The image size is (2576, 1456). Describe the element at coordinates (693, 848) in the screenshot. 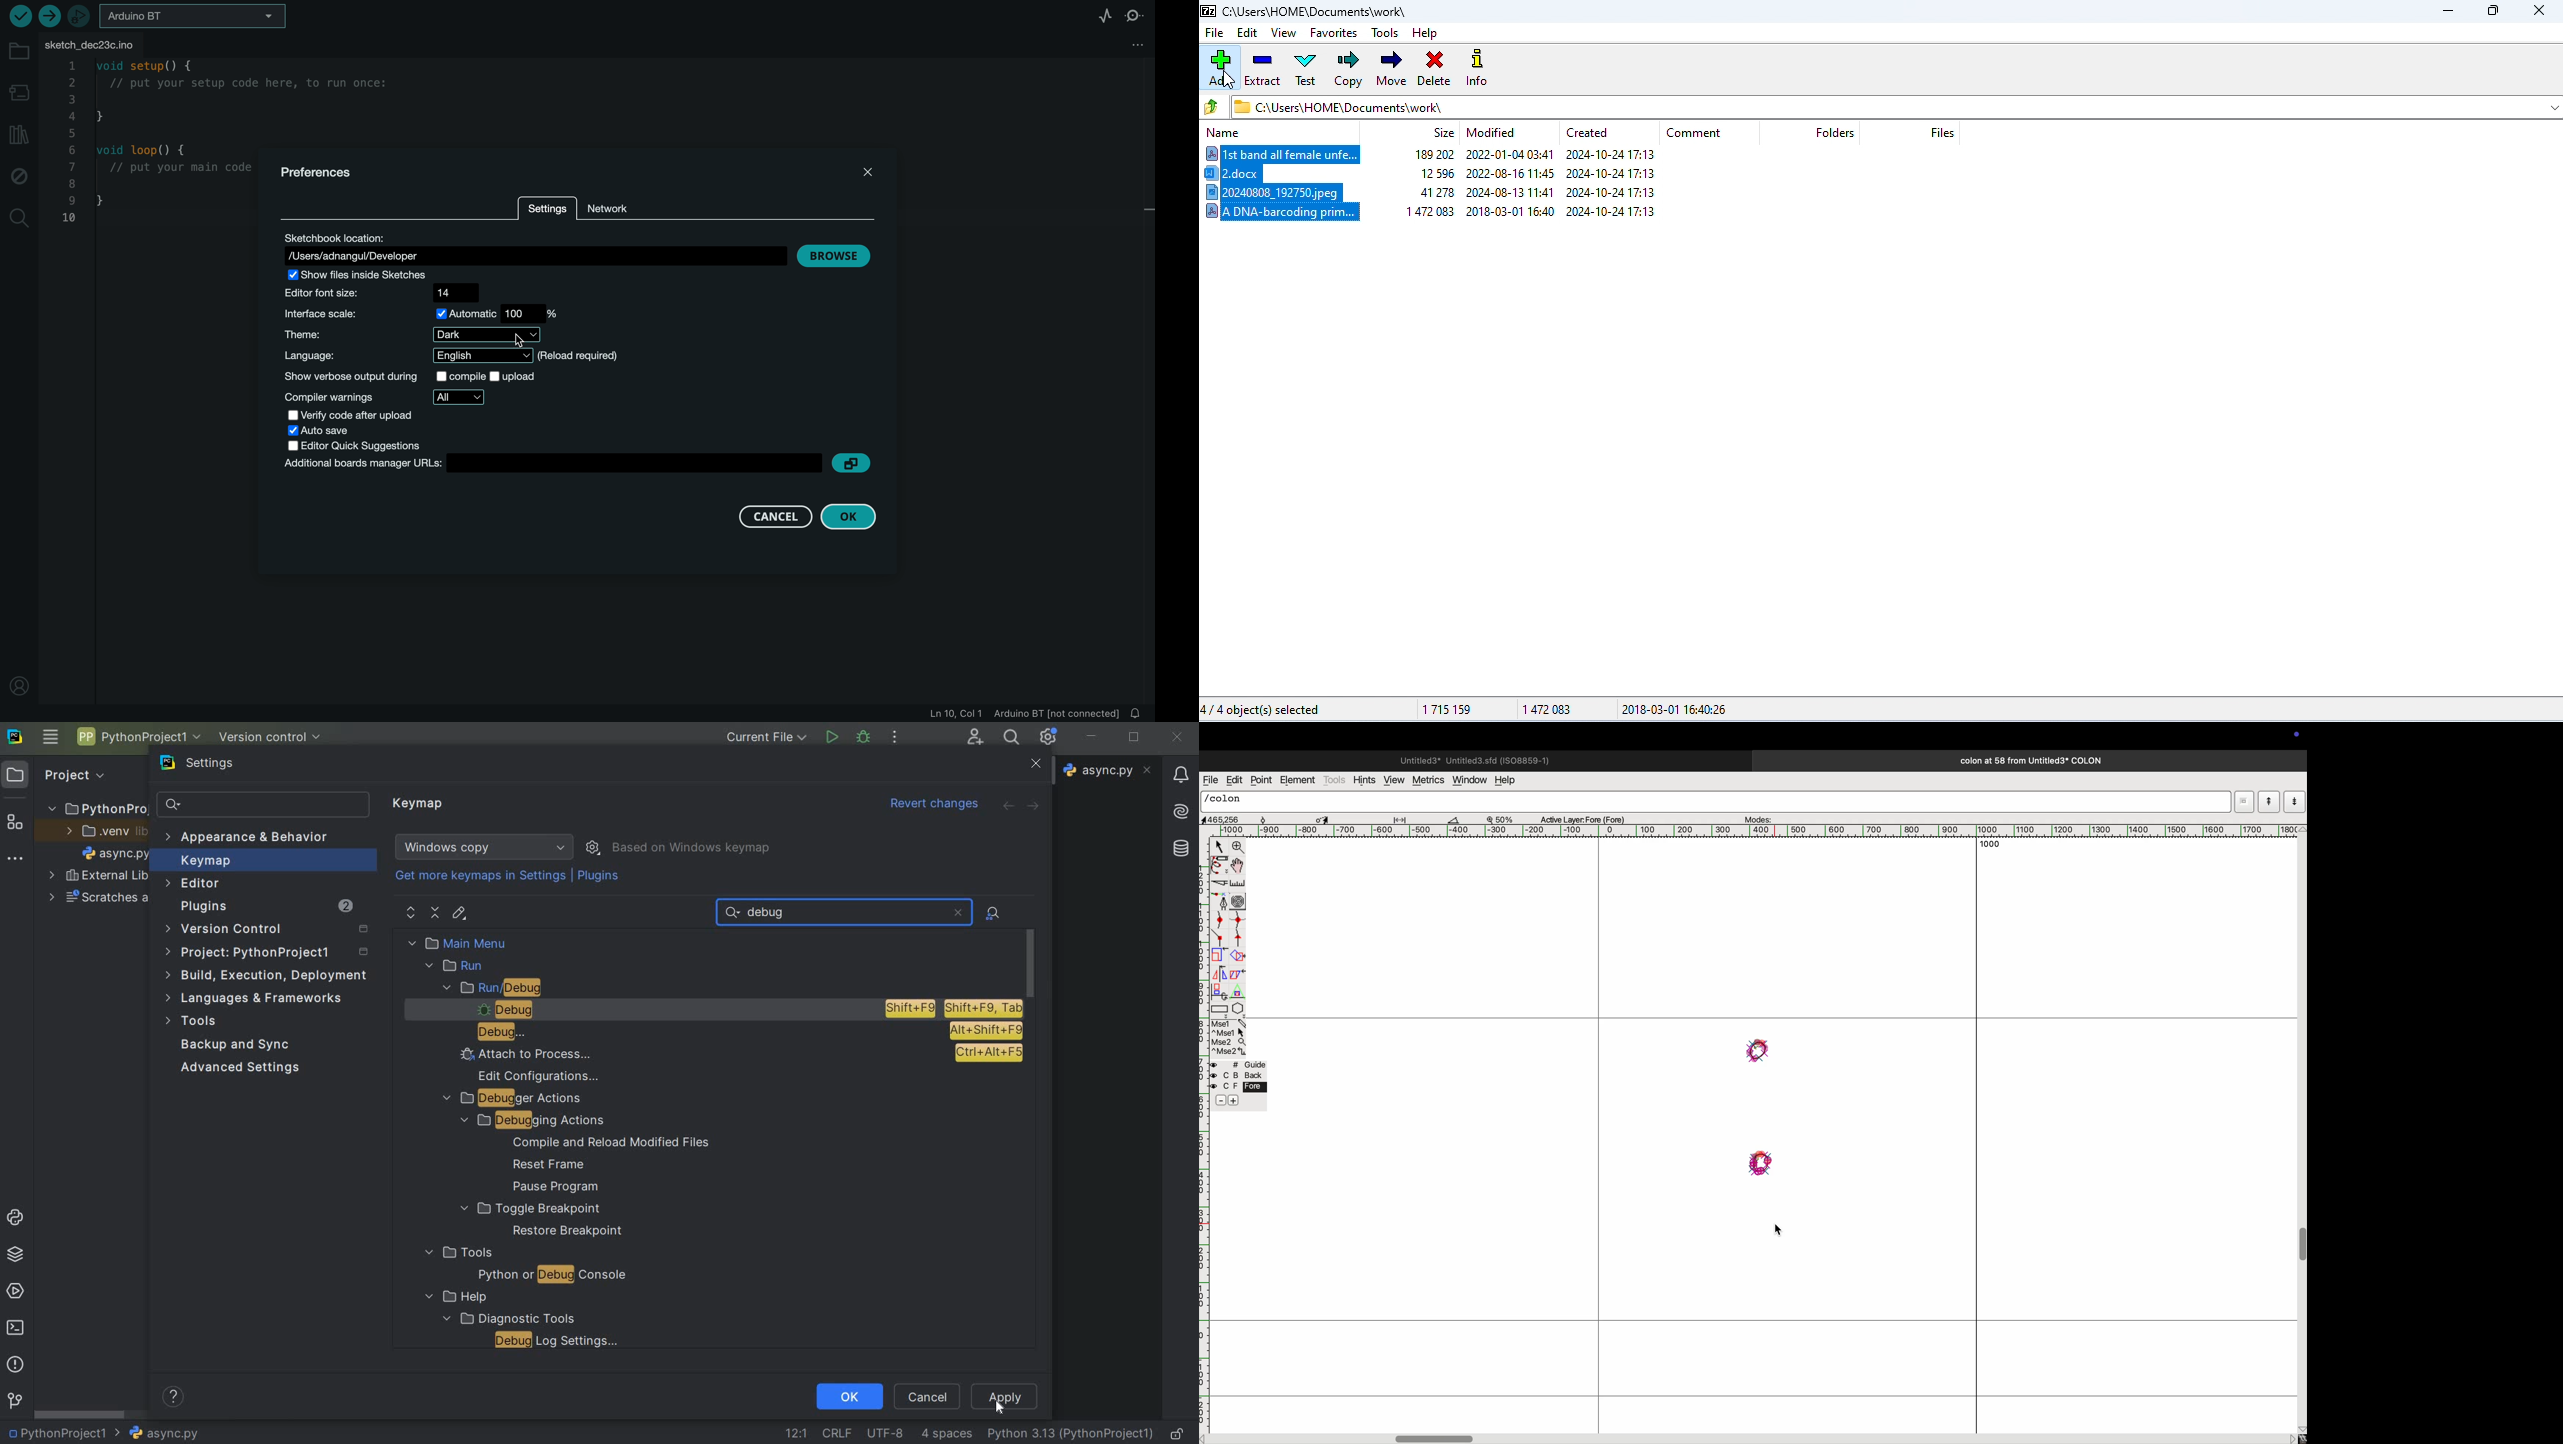

I see `based on windows keymap` at that location.